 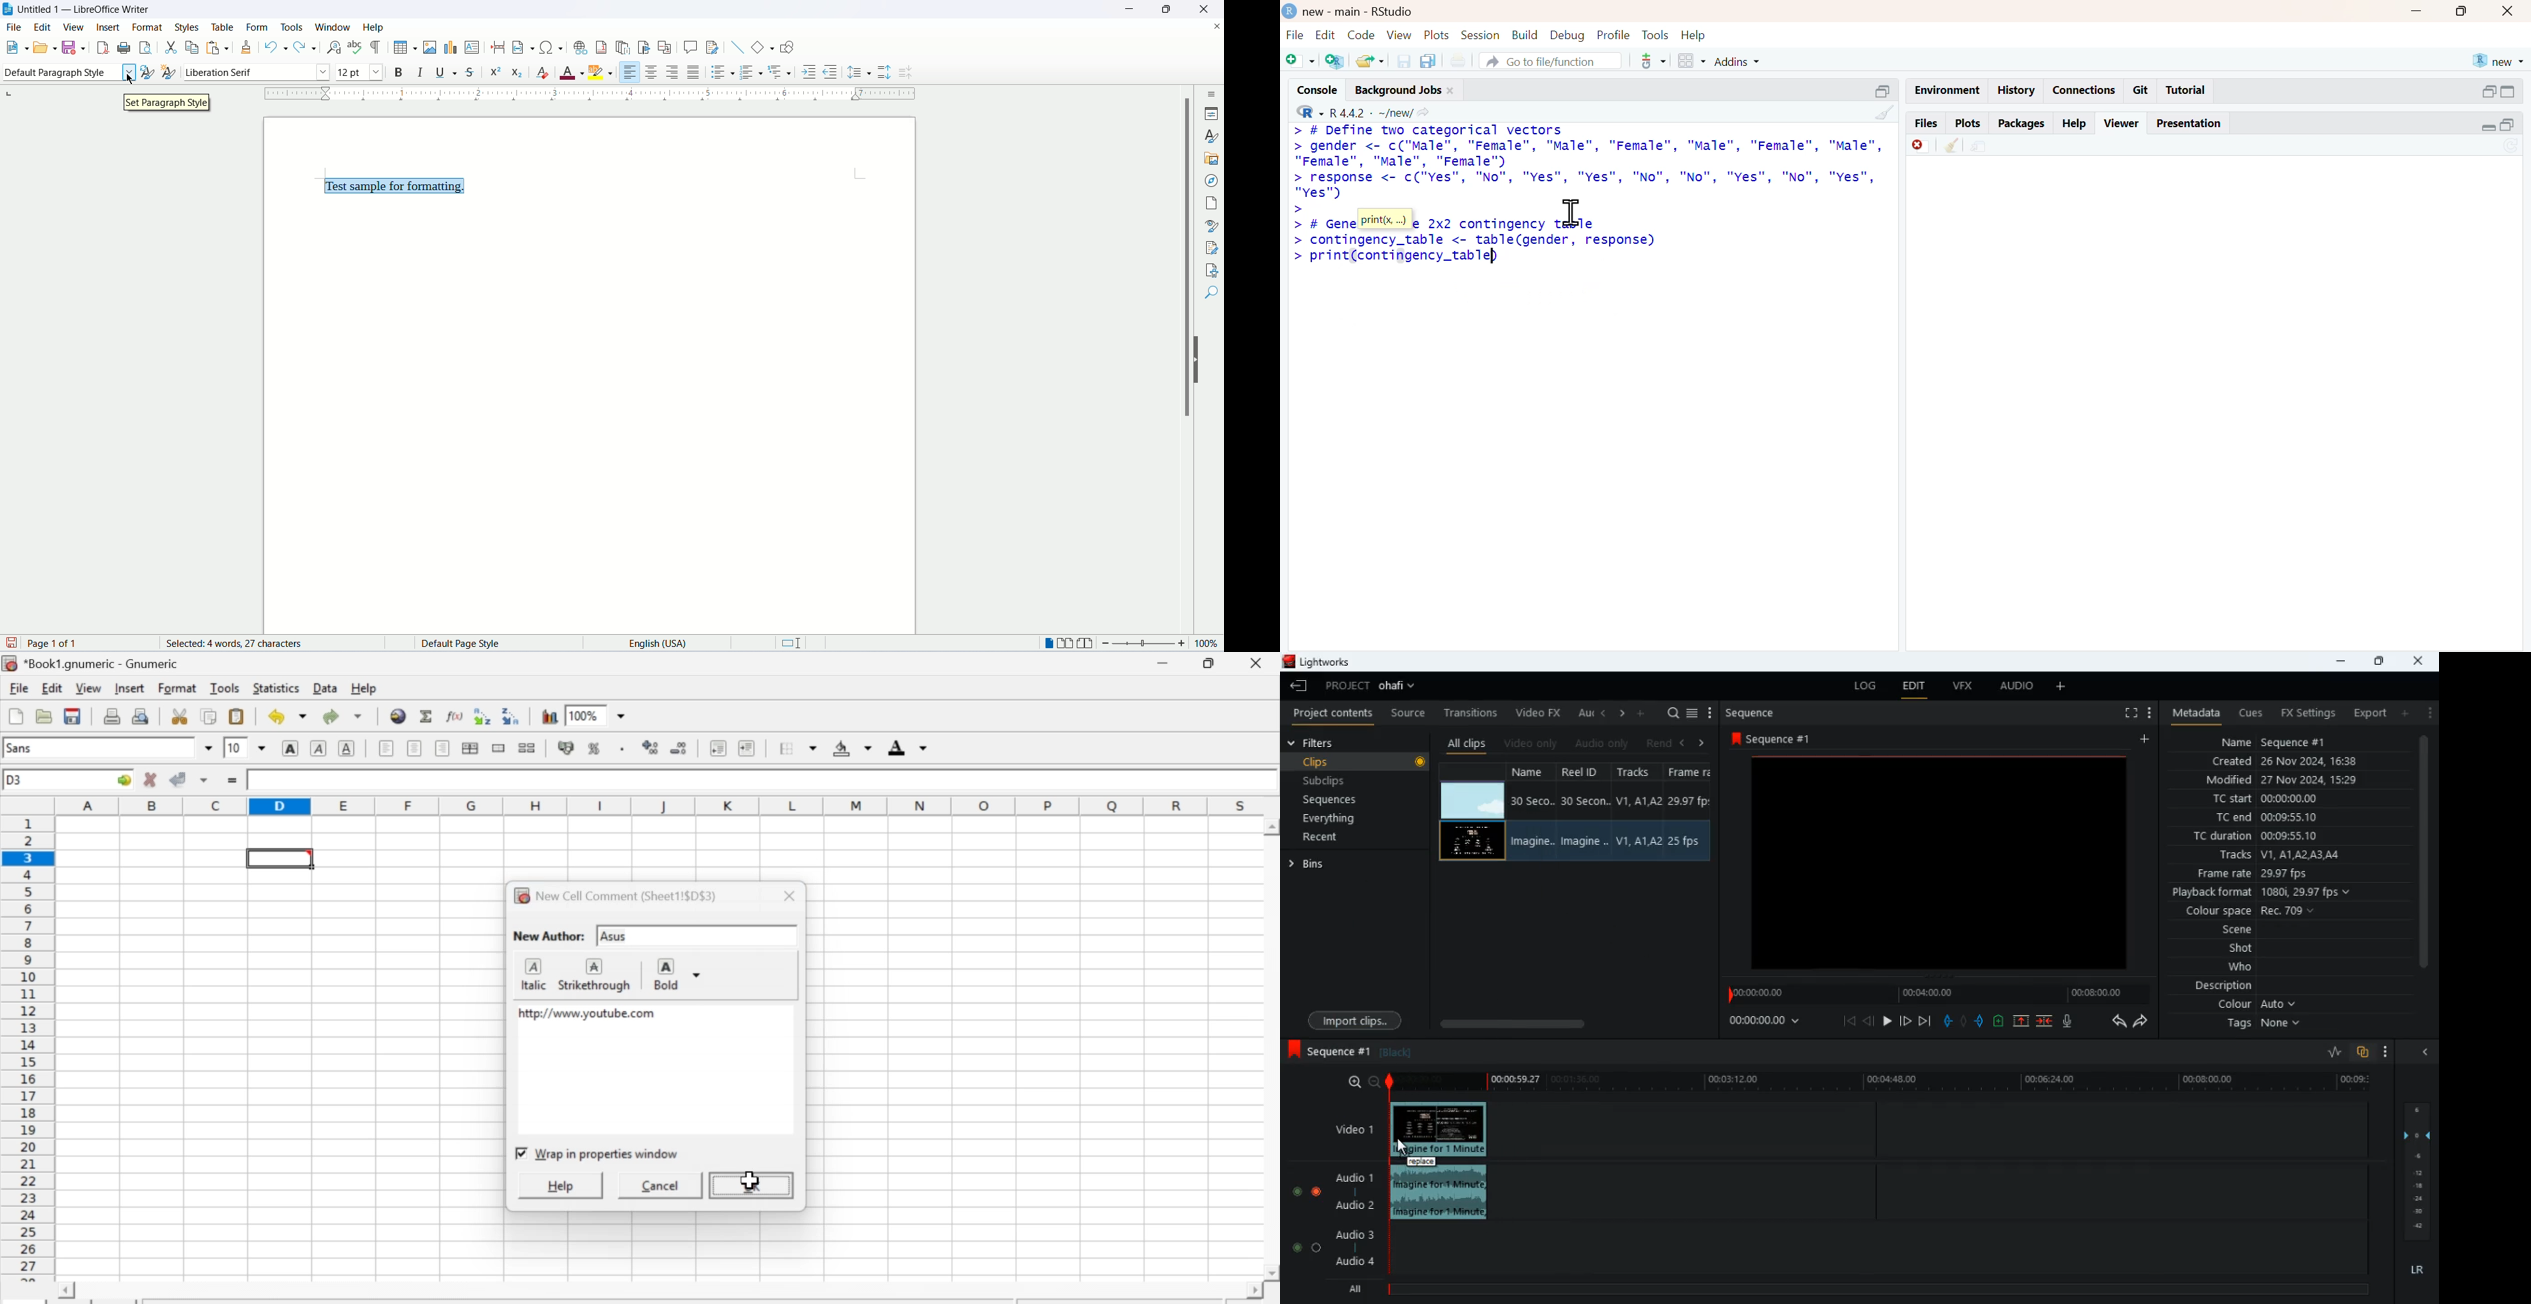 What do you see at coordinates (631, 70) in the screenshot?
I see `align left` at bounding box center [631, 70].